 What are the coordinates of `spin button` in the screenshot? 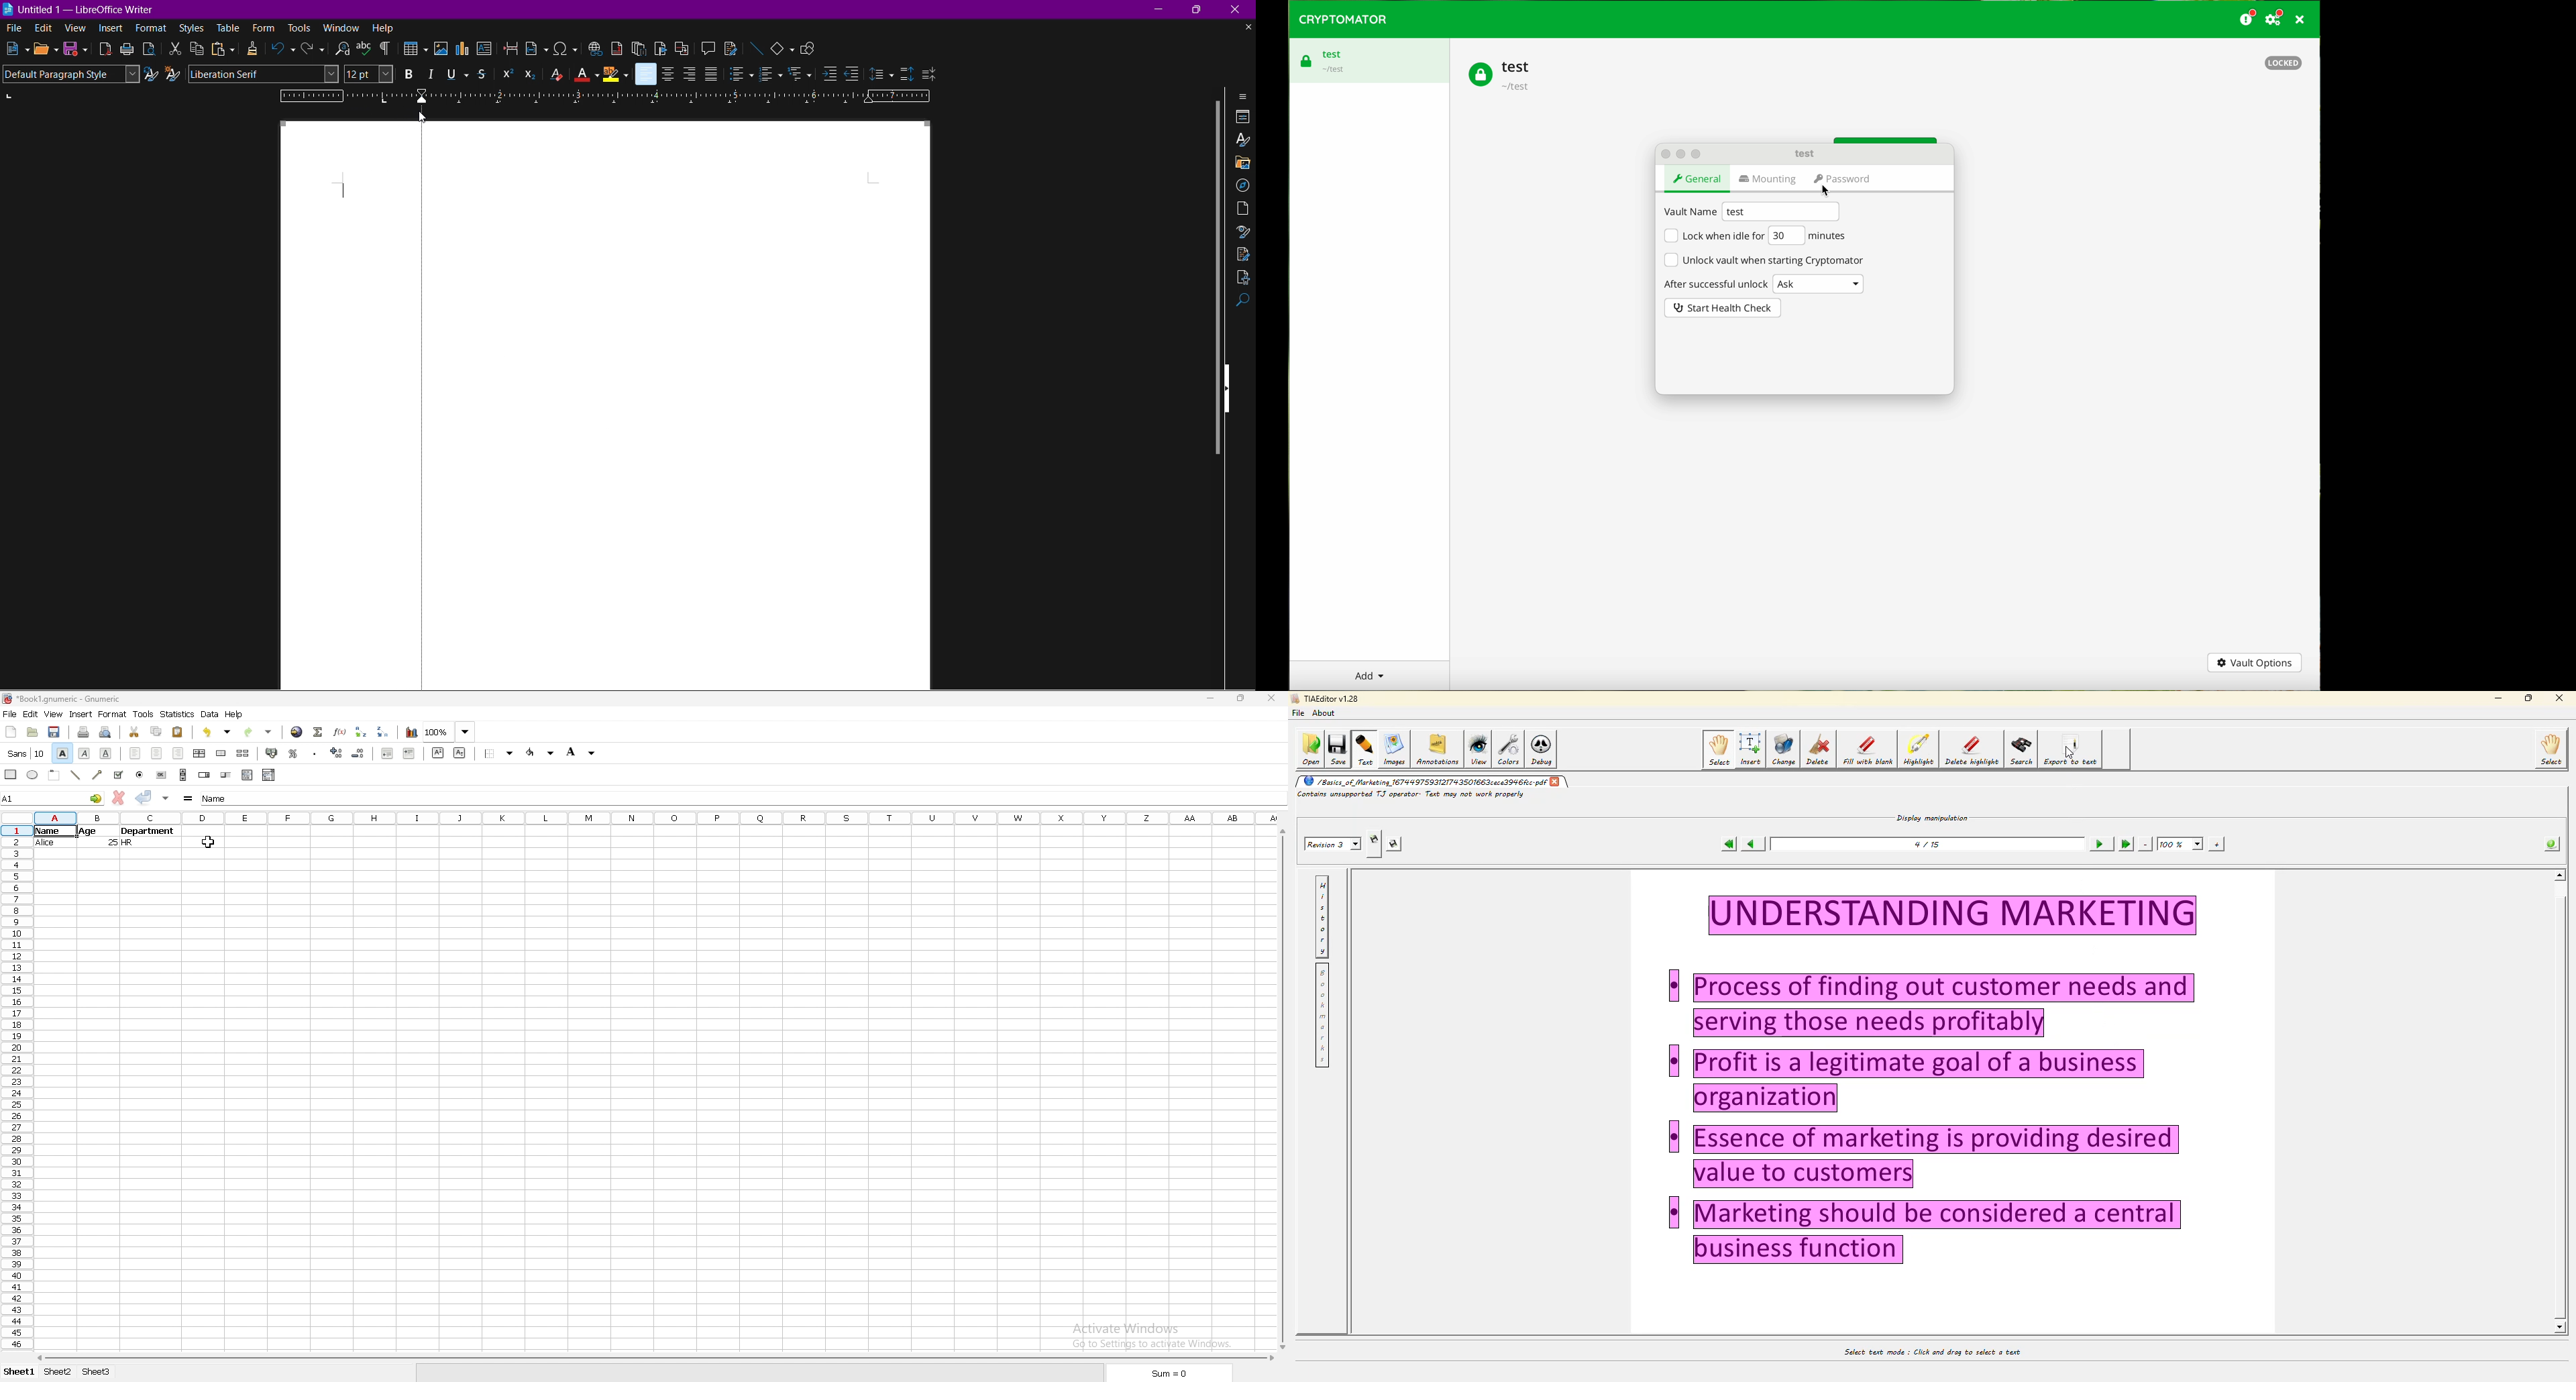 It's located at (205, 776).